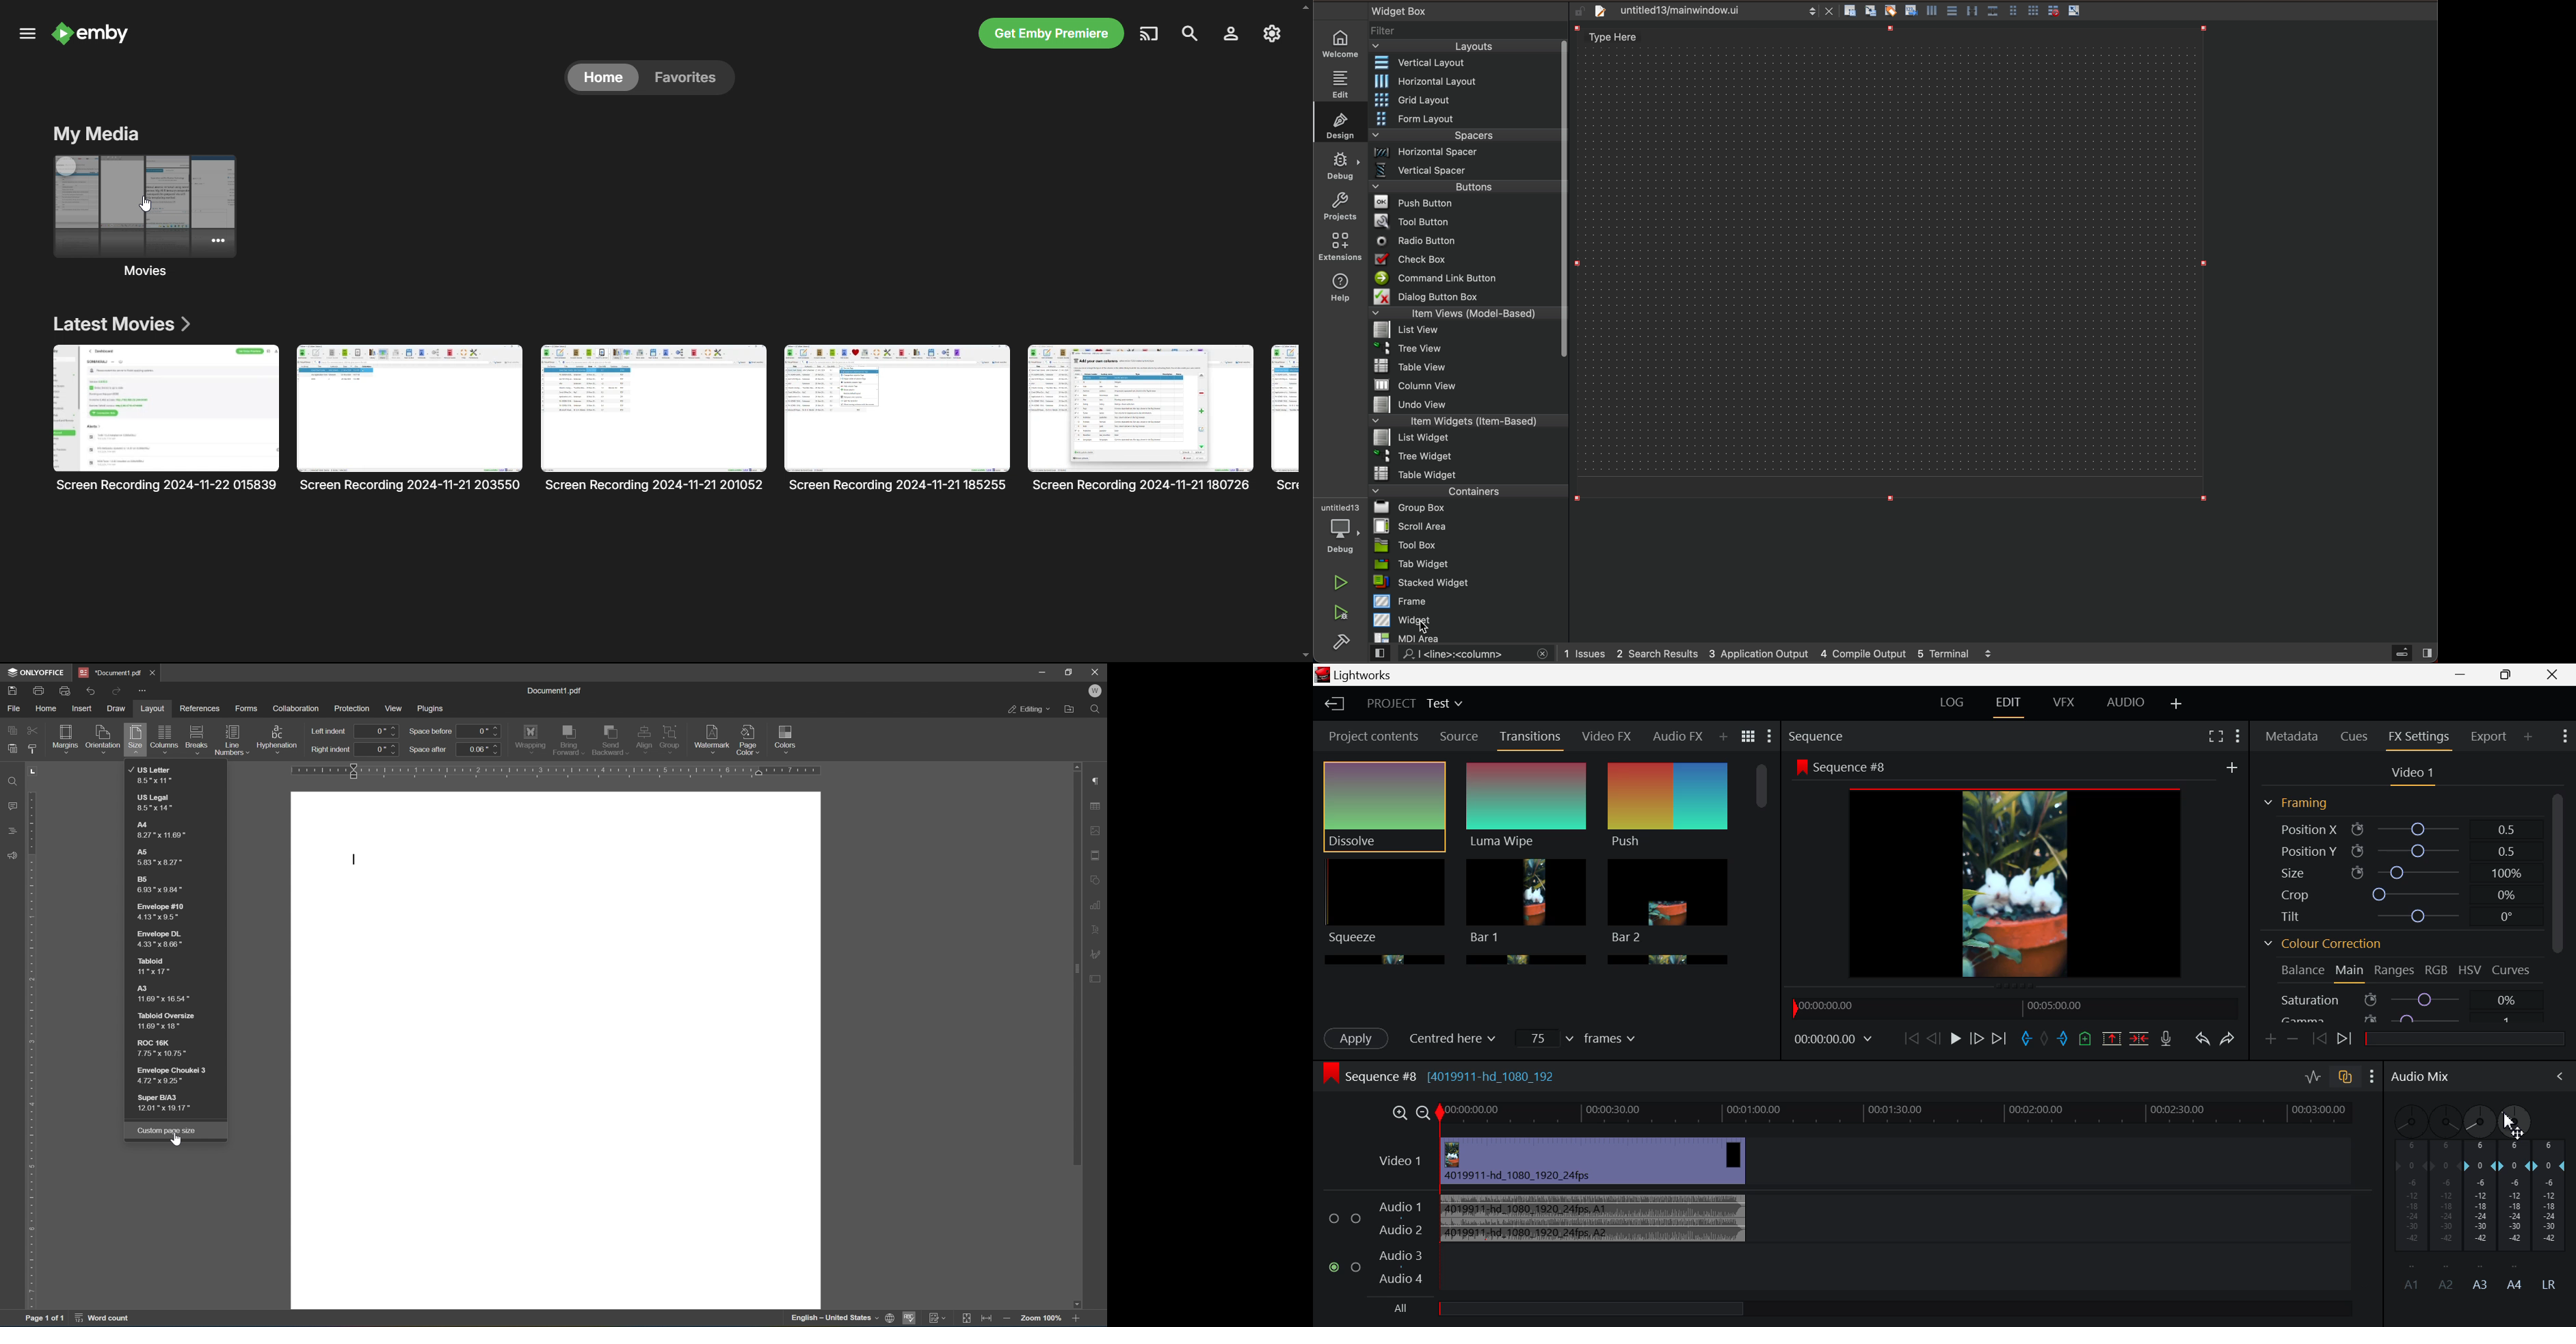  I want to click on copy, so click(12, 729).